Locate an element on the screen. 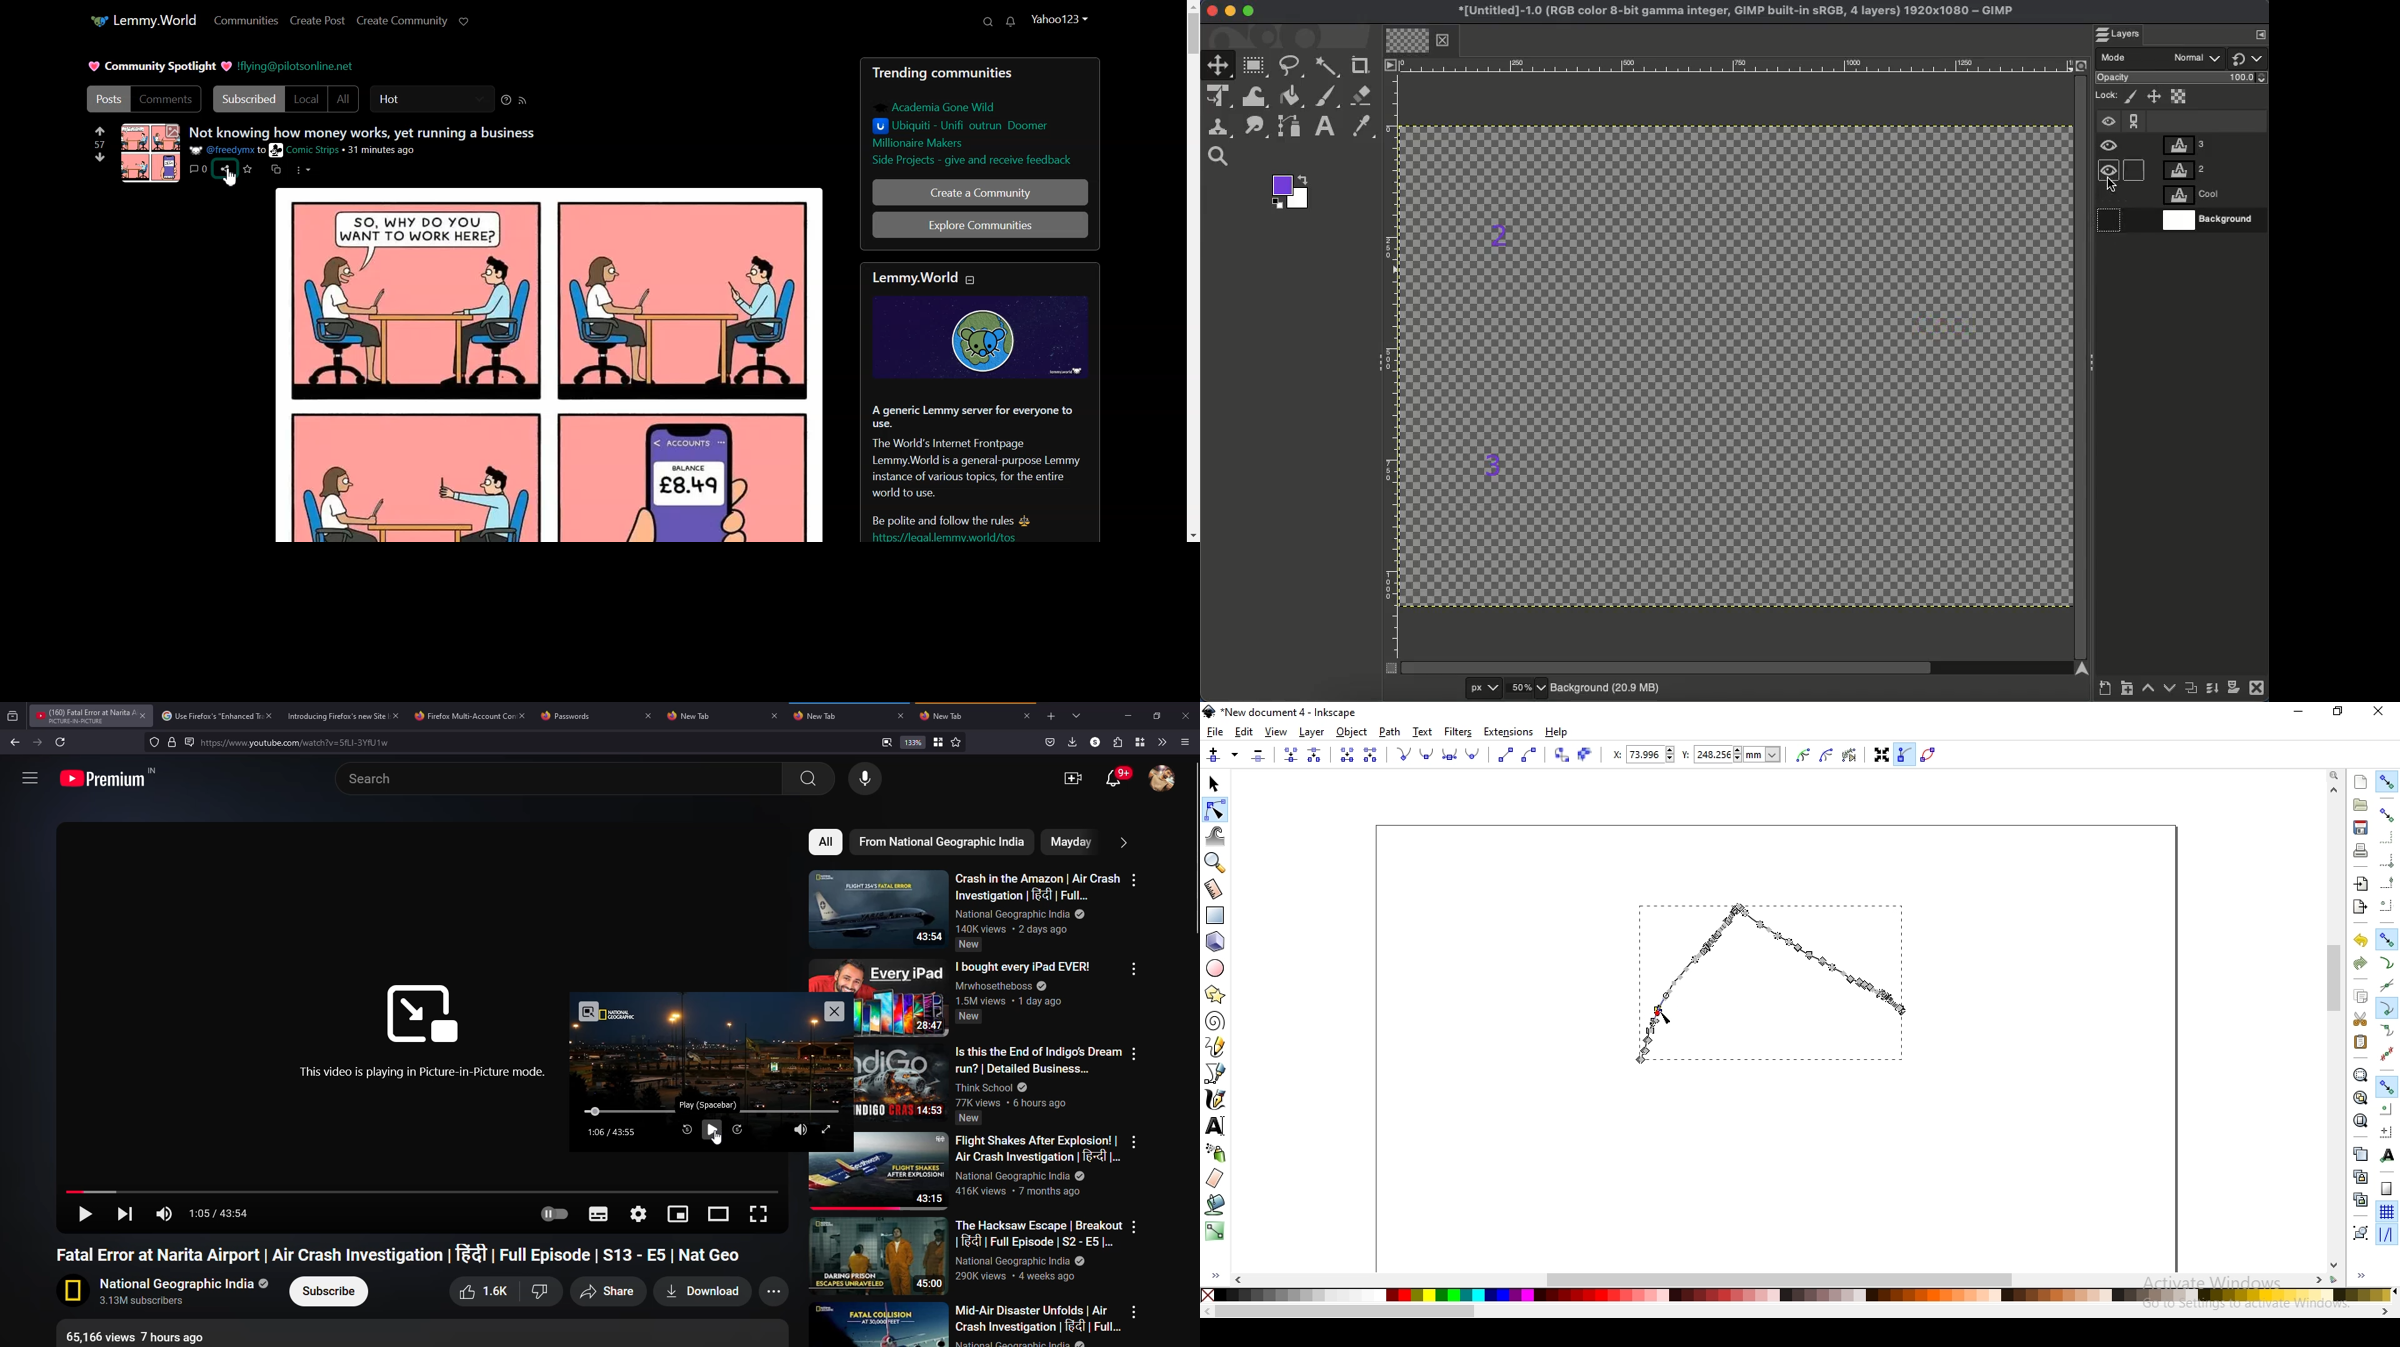 The width and height of the screenshot is (2408, 1372). Posts is located at coordinates (547, 363).